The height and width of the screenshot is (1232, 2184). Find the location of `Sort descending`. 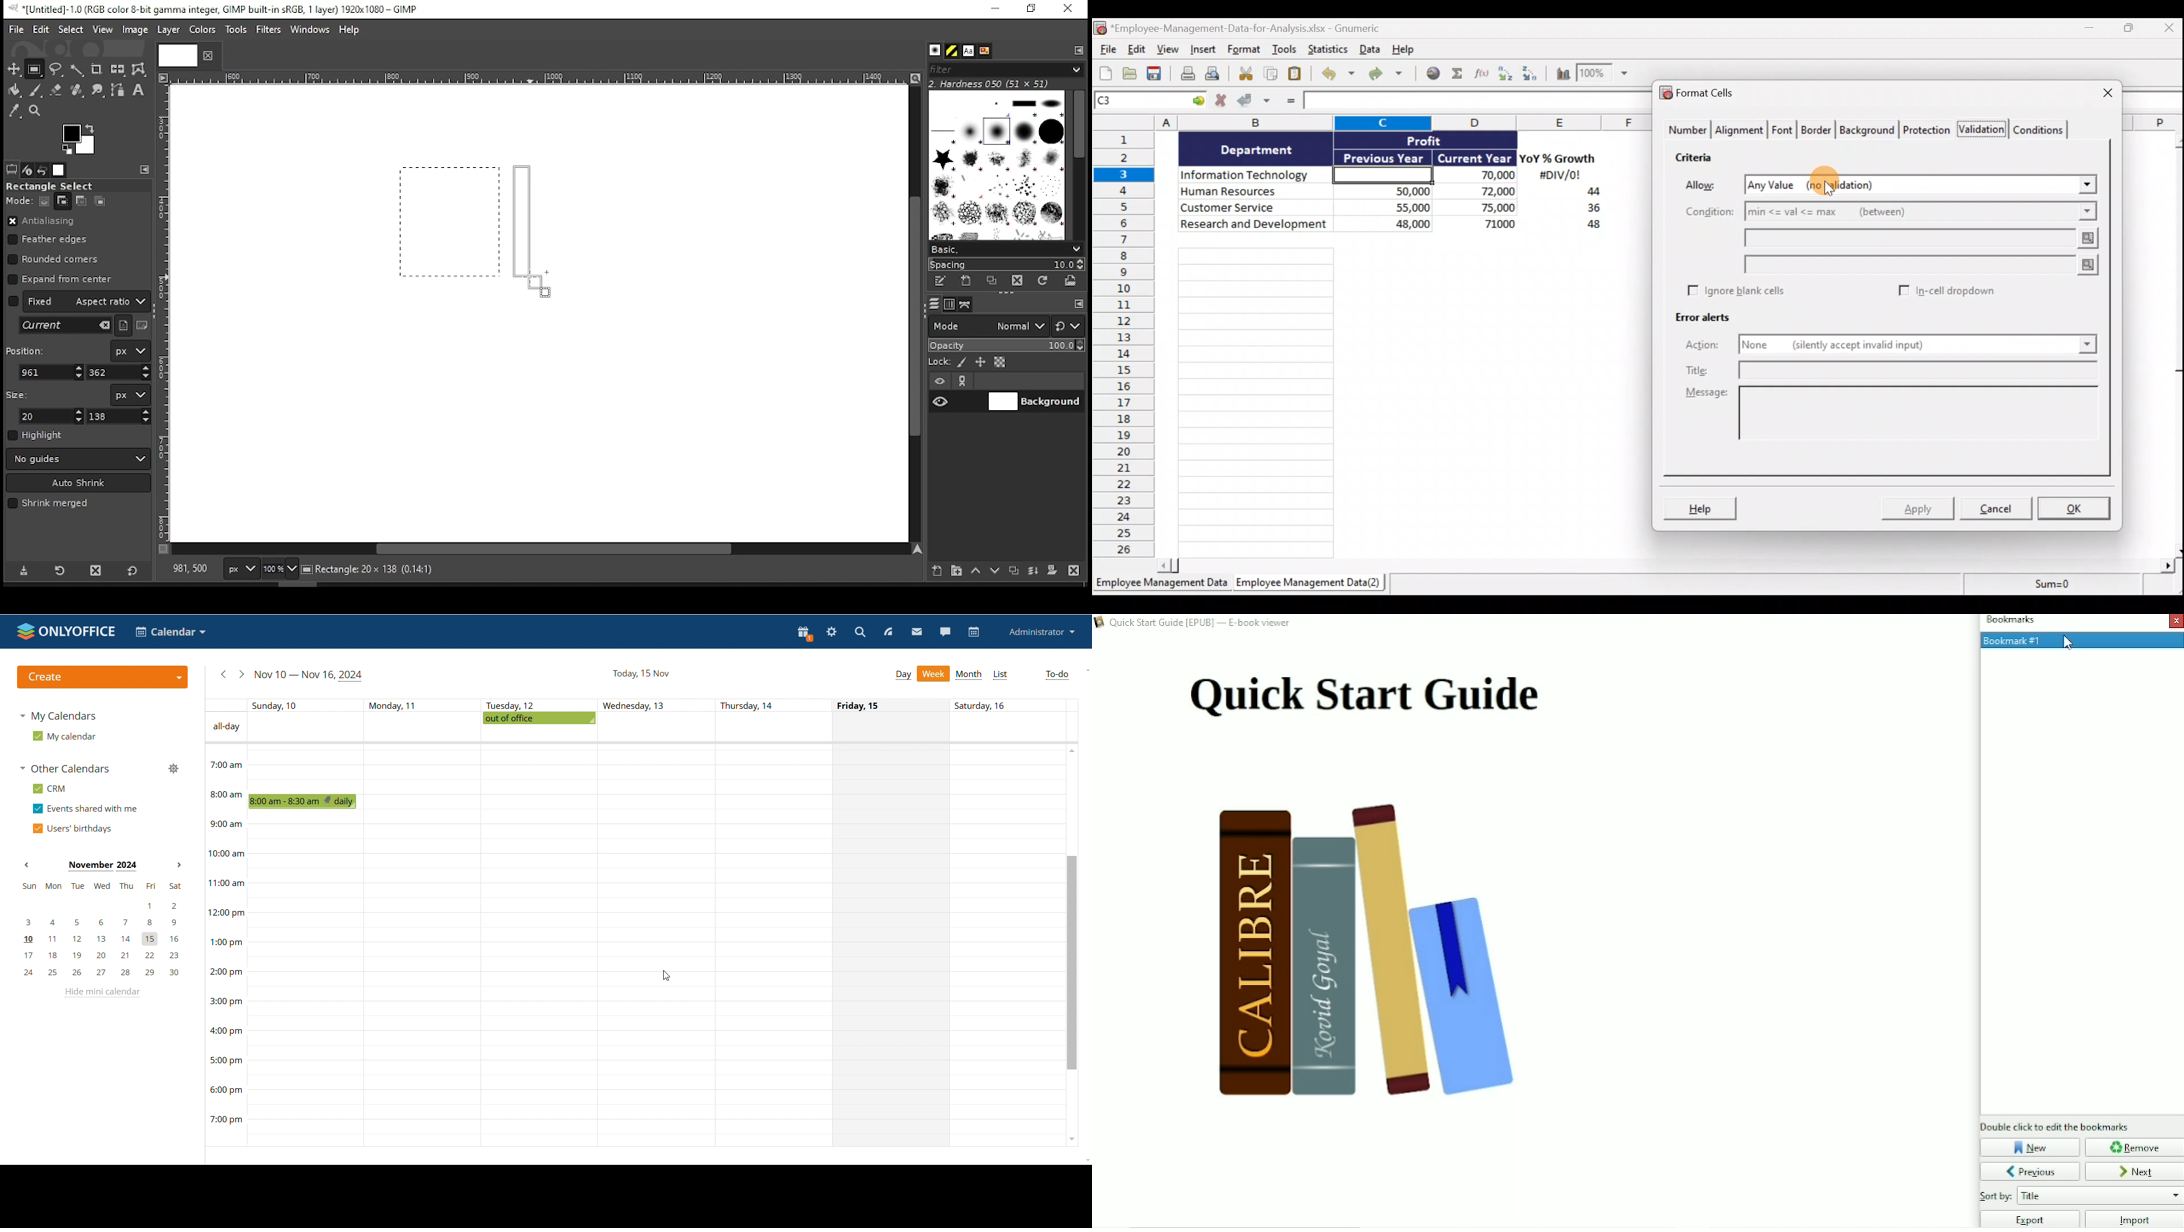

Sort descending is located at coordinates (1528, 72).